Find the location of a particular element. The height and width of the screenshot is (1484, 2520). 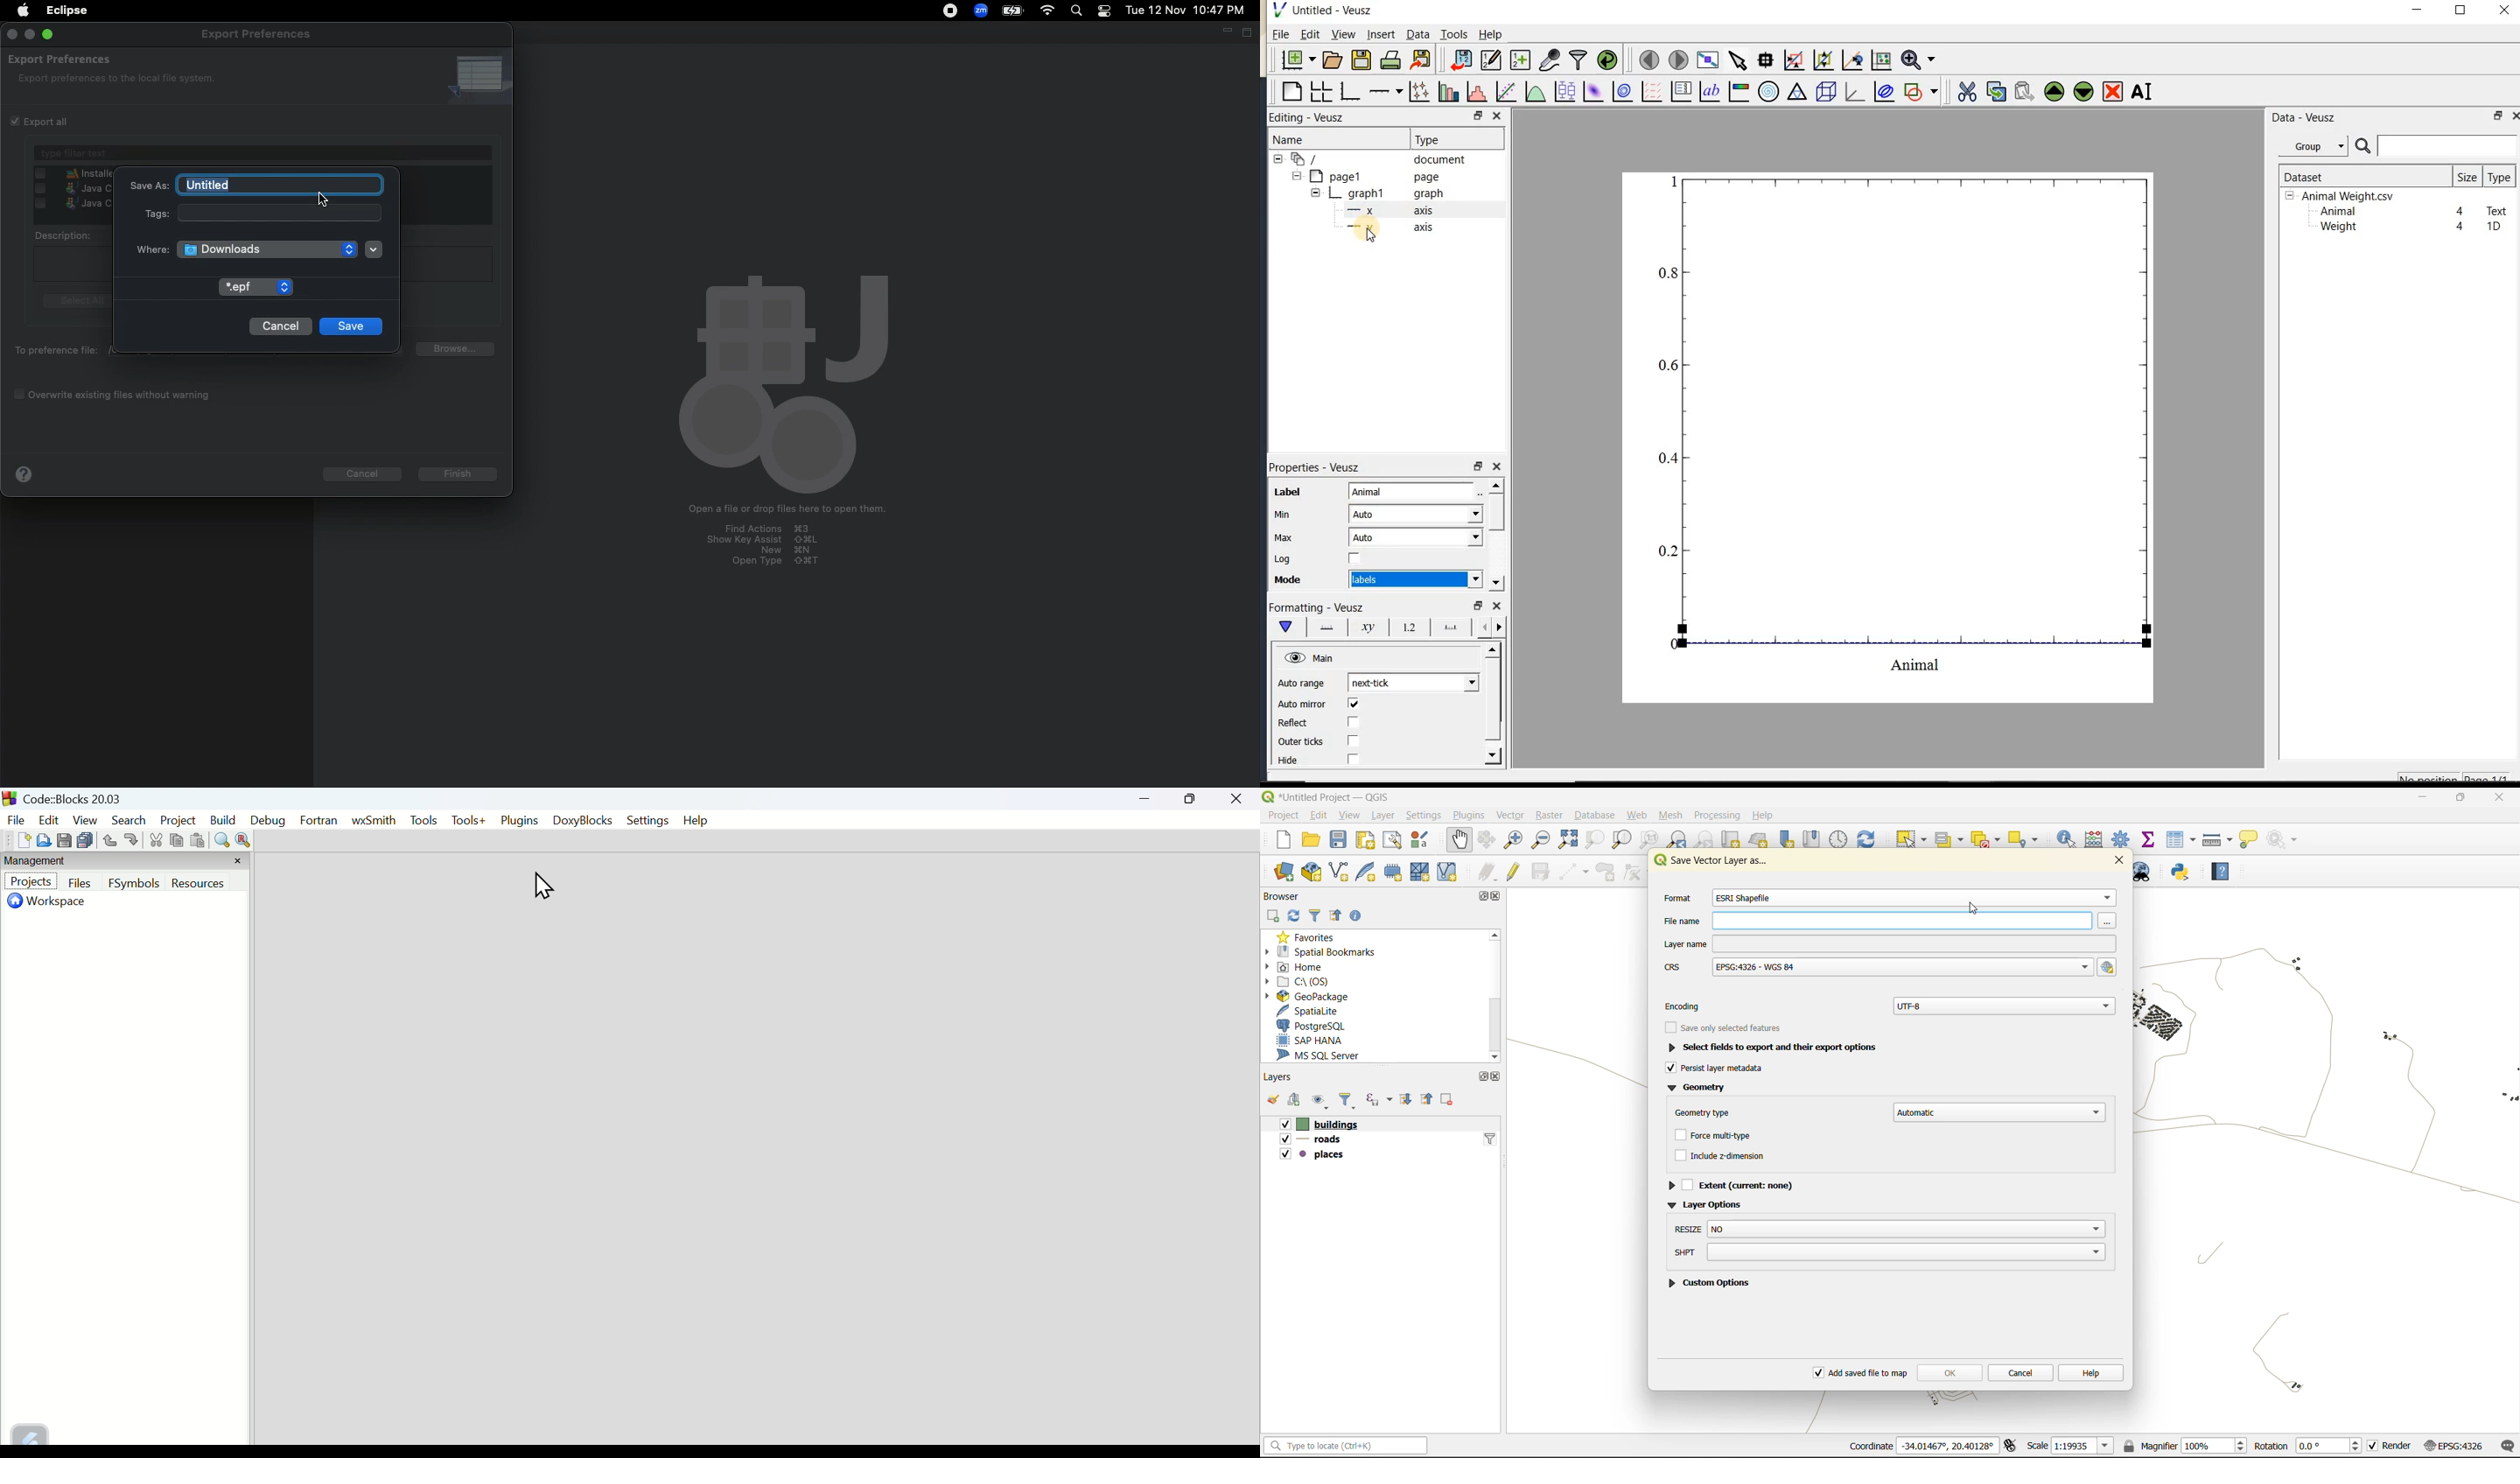

print layout is located at coordinates (1367, 841).